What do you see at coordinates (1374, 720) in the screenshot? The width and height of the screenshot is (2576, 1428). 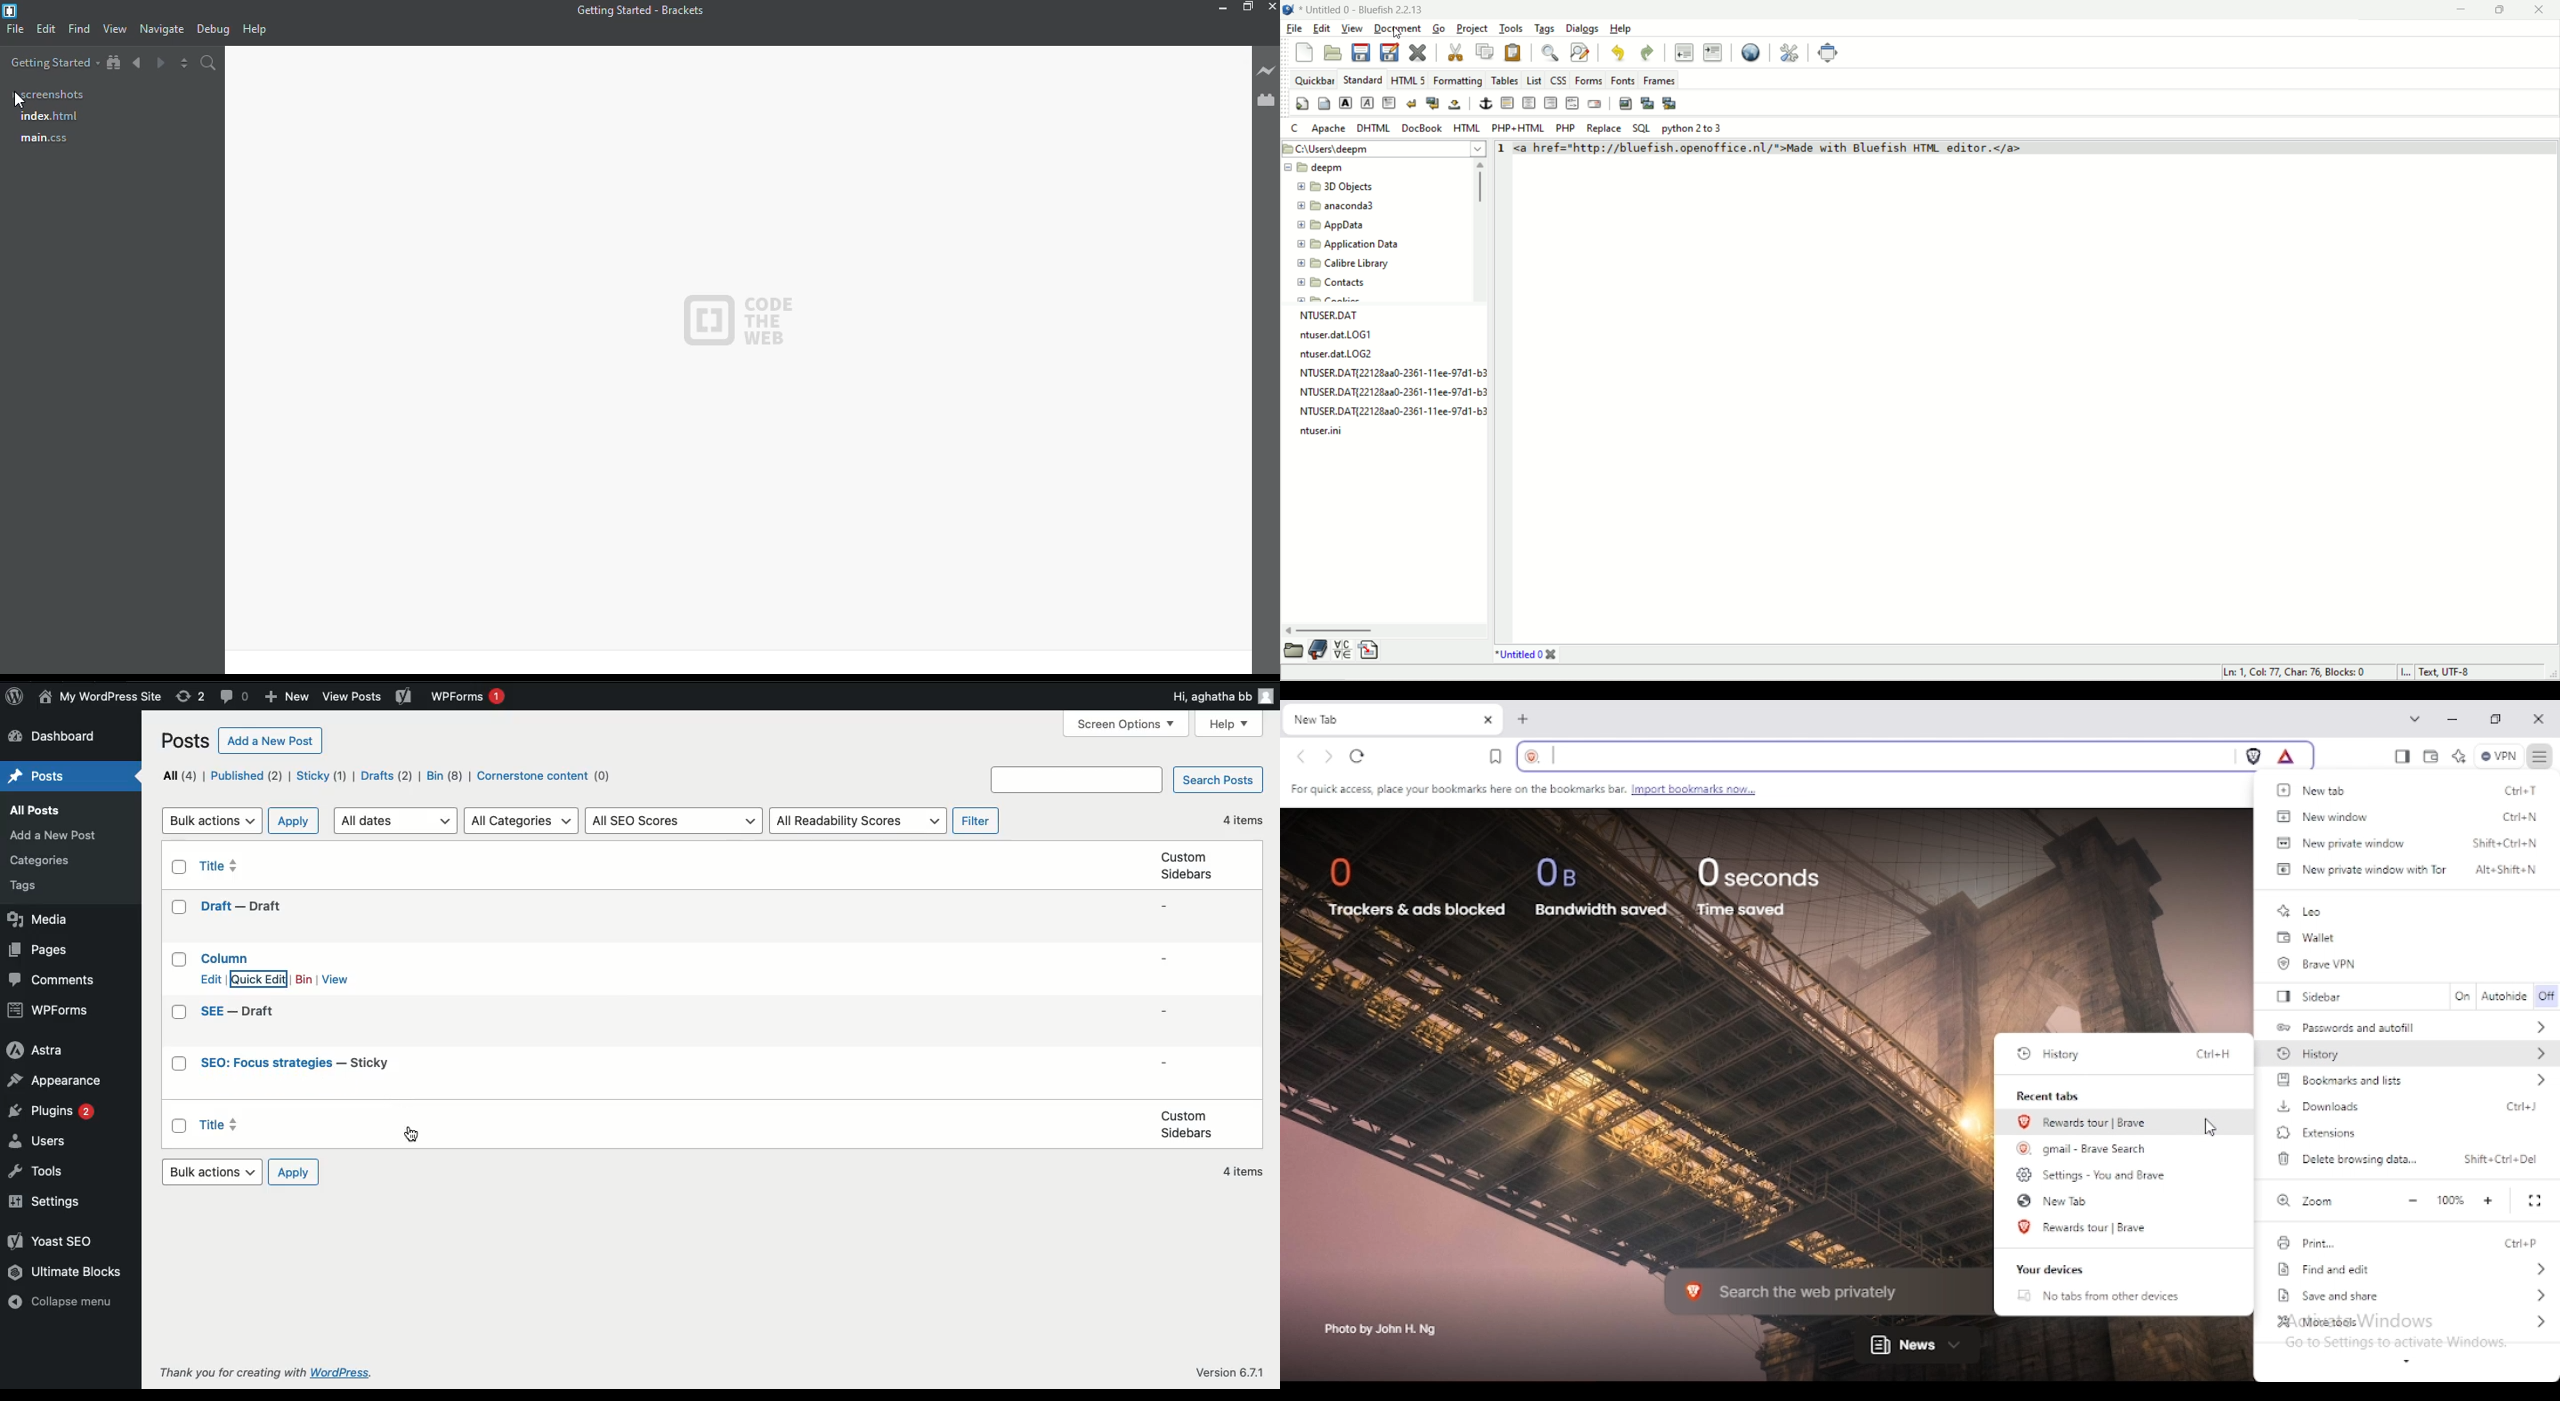 I see `new tab` at bounding box center [1374, 720].